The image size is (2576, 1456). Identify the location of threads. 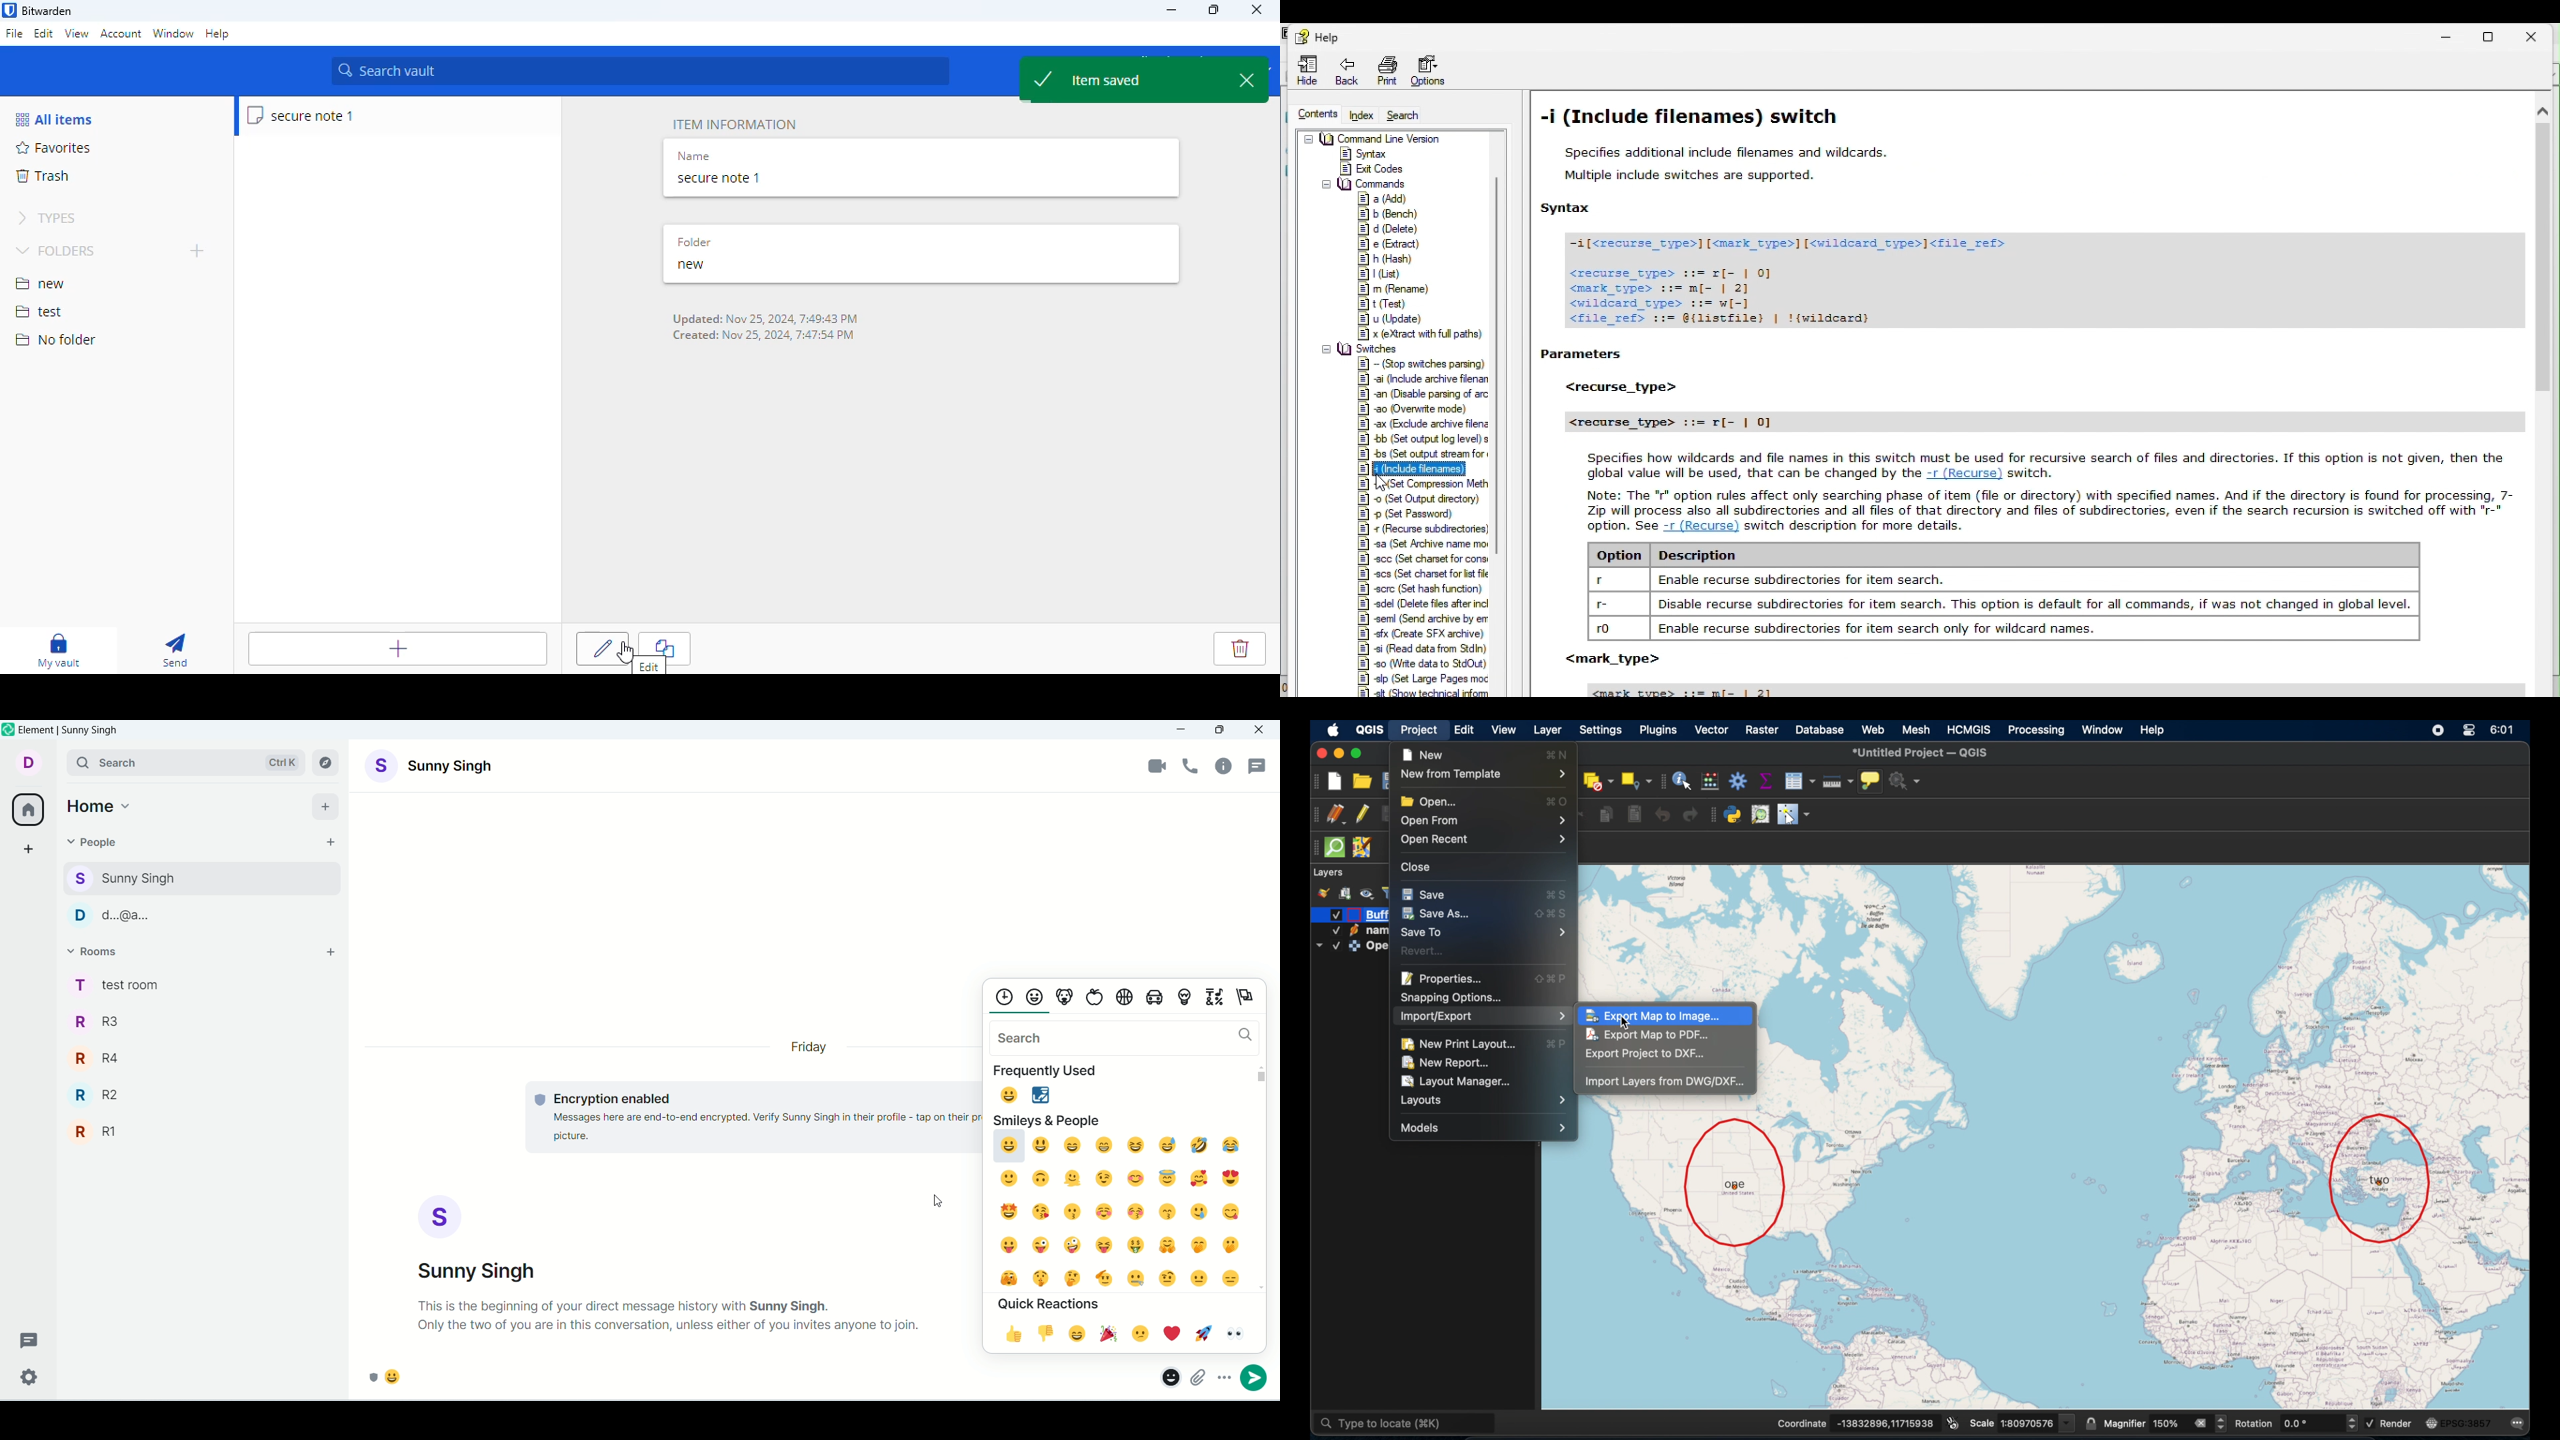
(25, 1340).